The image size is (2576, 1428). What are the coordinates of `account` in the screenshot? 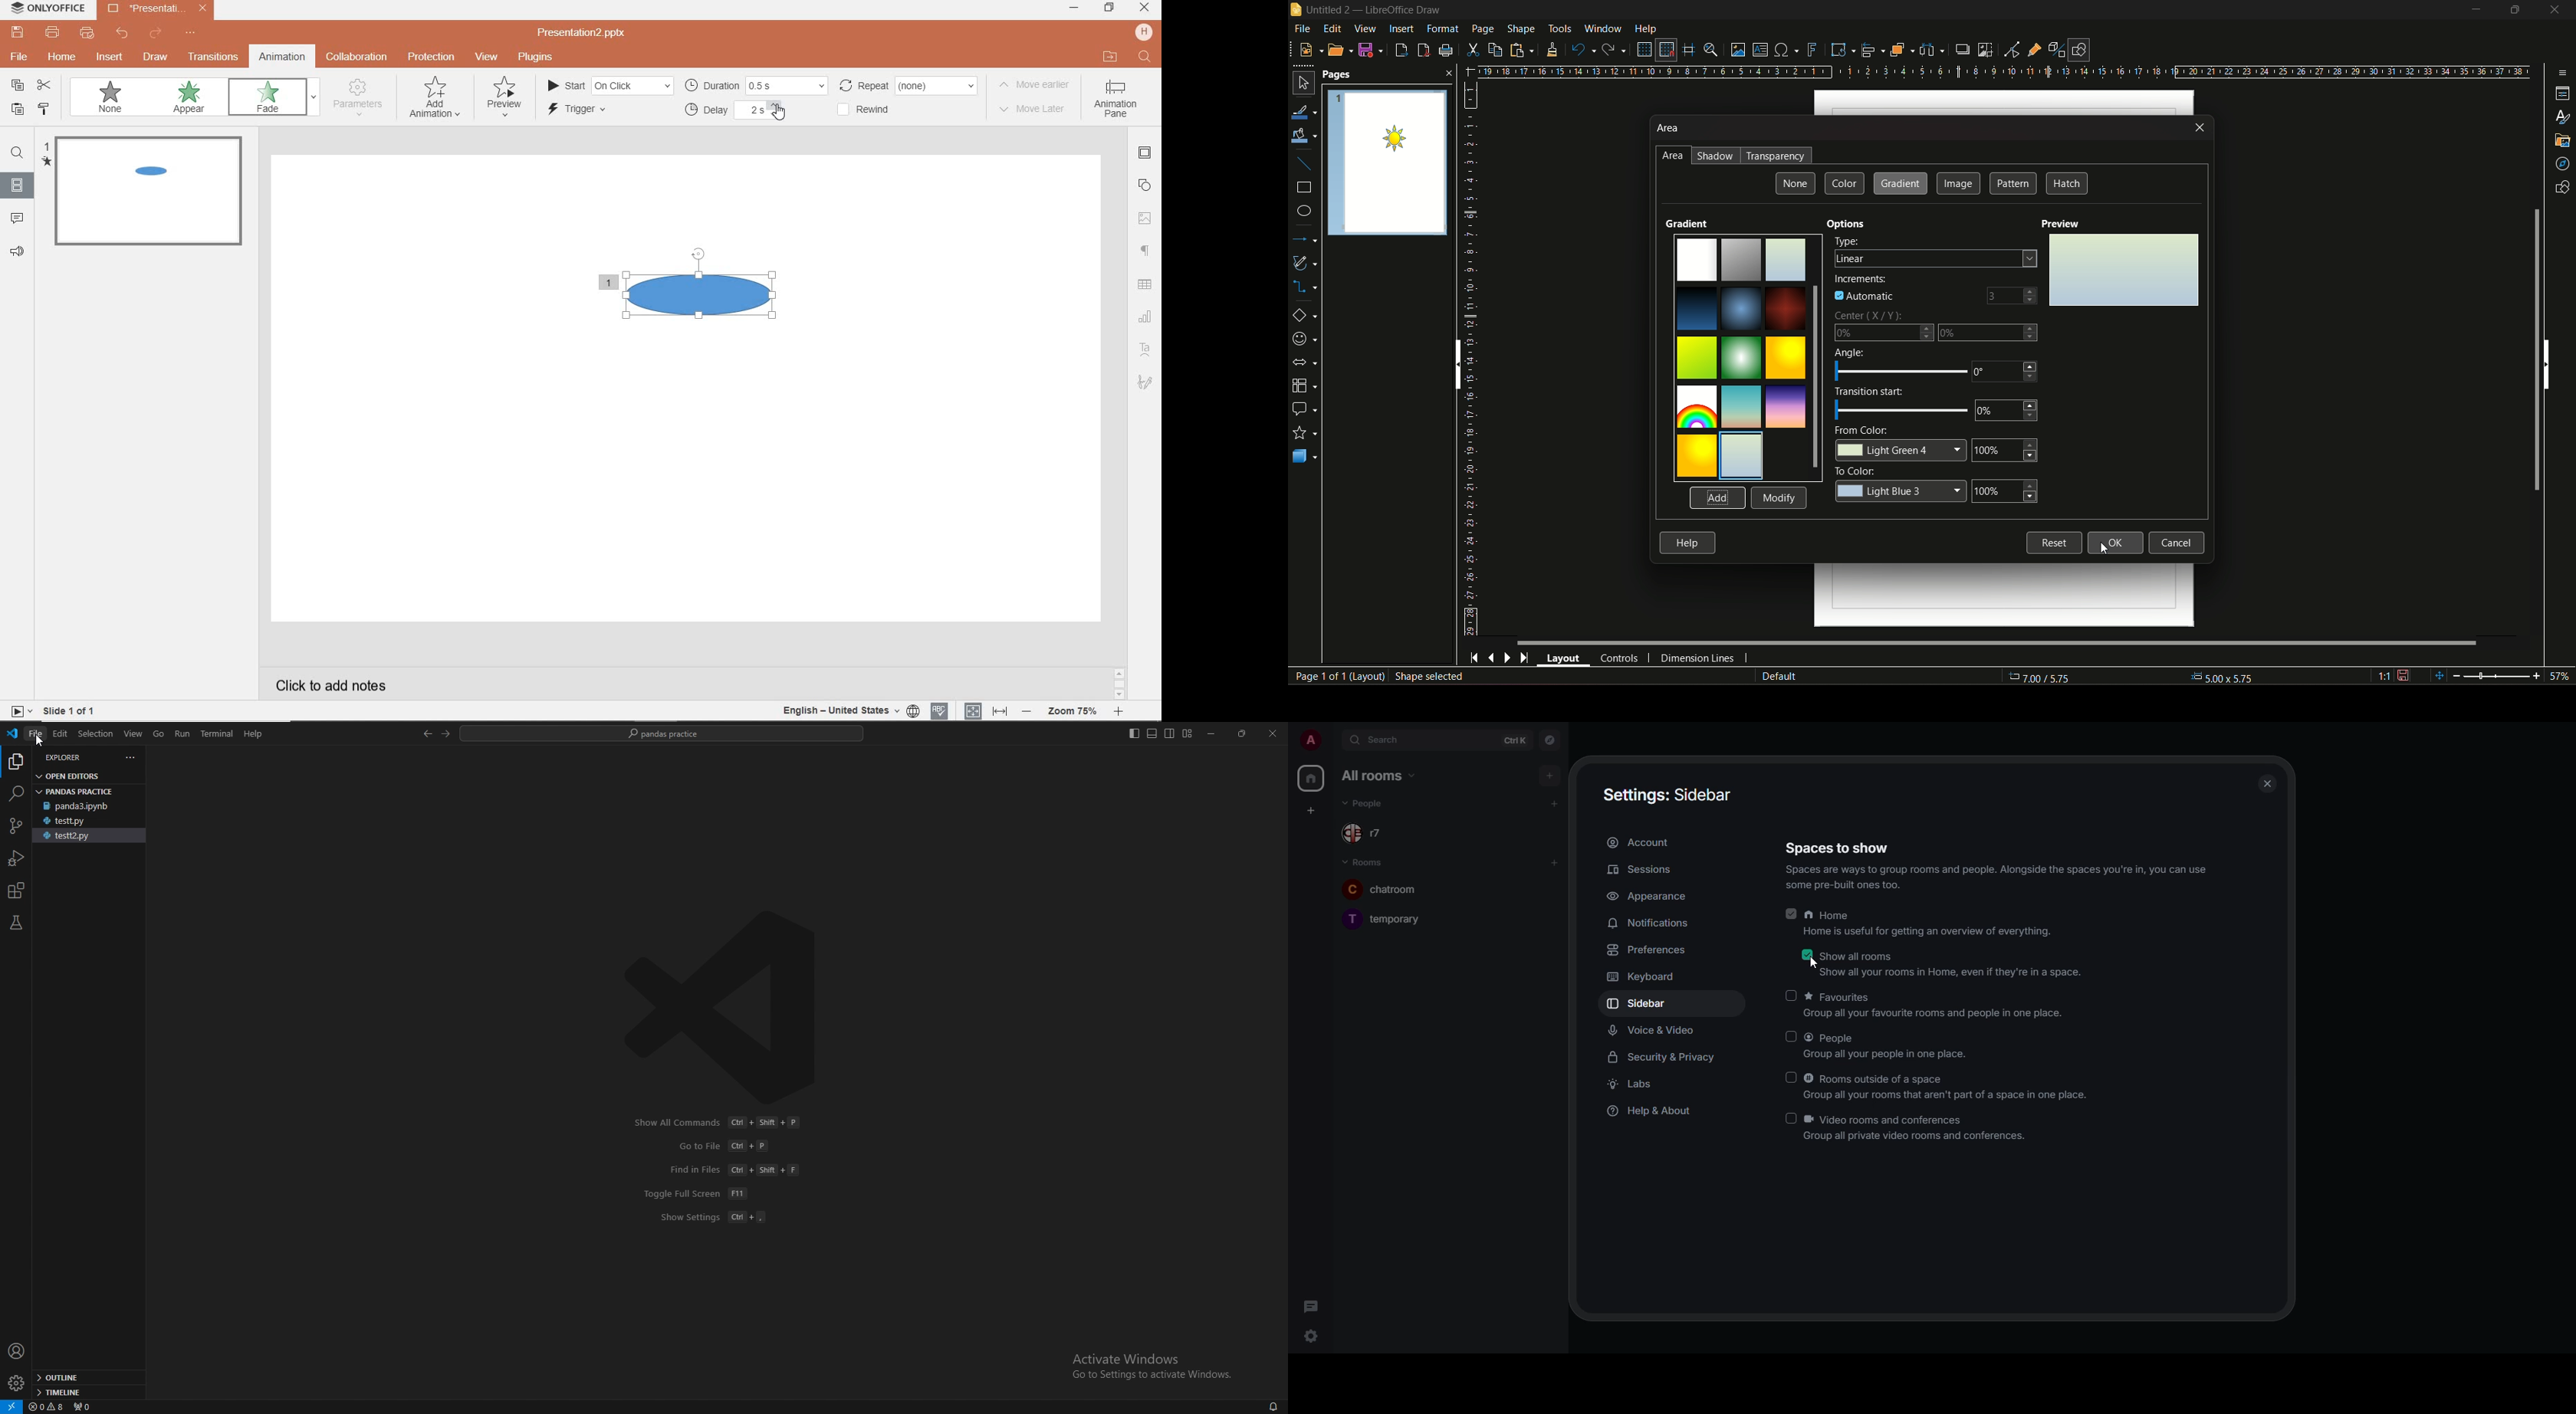 It's located at (1644, 843).